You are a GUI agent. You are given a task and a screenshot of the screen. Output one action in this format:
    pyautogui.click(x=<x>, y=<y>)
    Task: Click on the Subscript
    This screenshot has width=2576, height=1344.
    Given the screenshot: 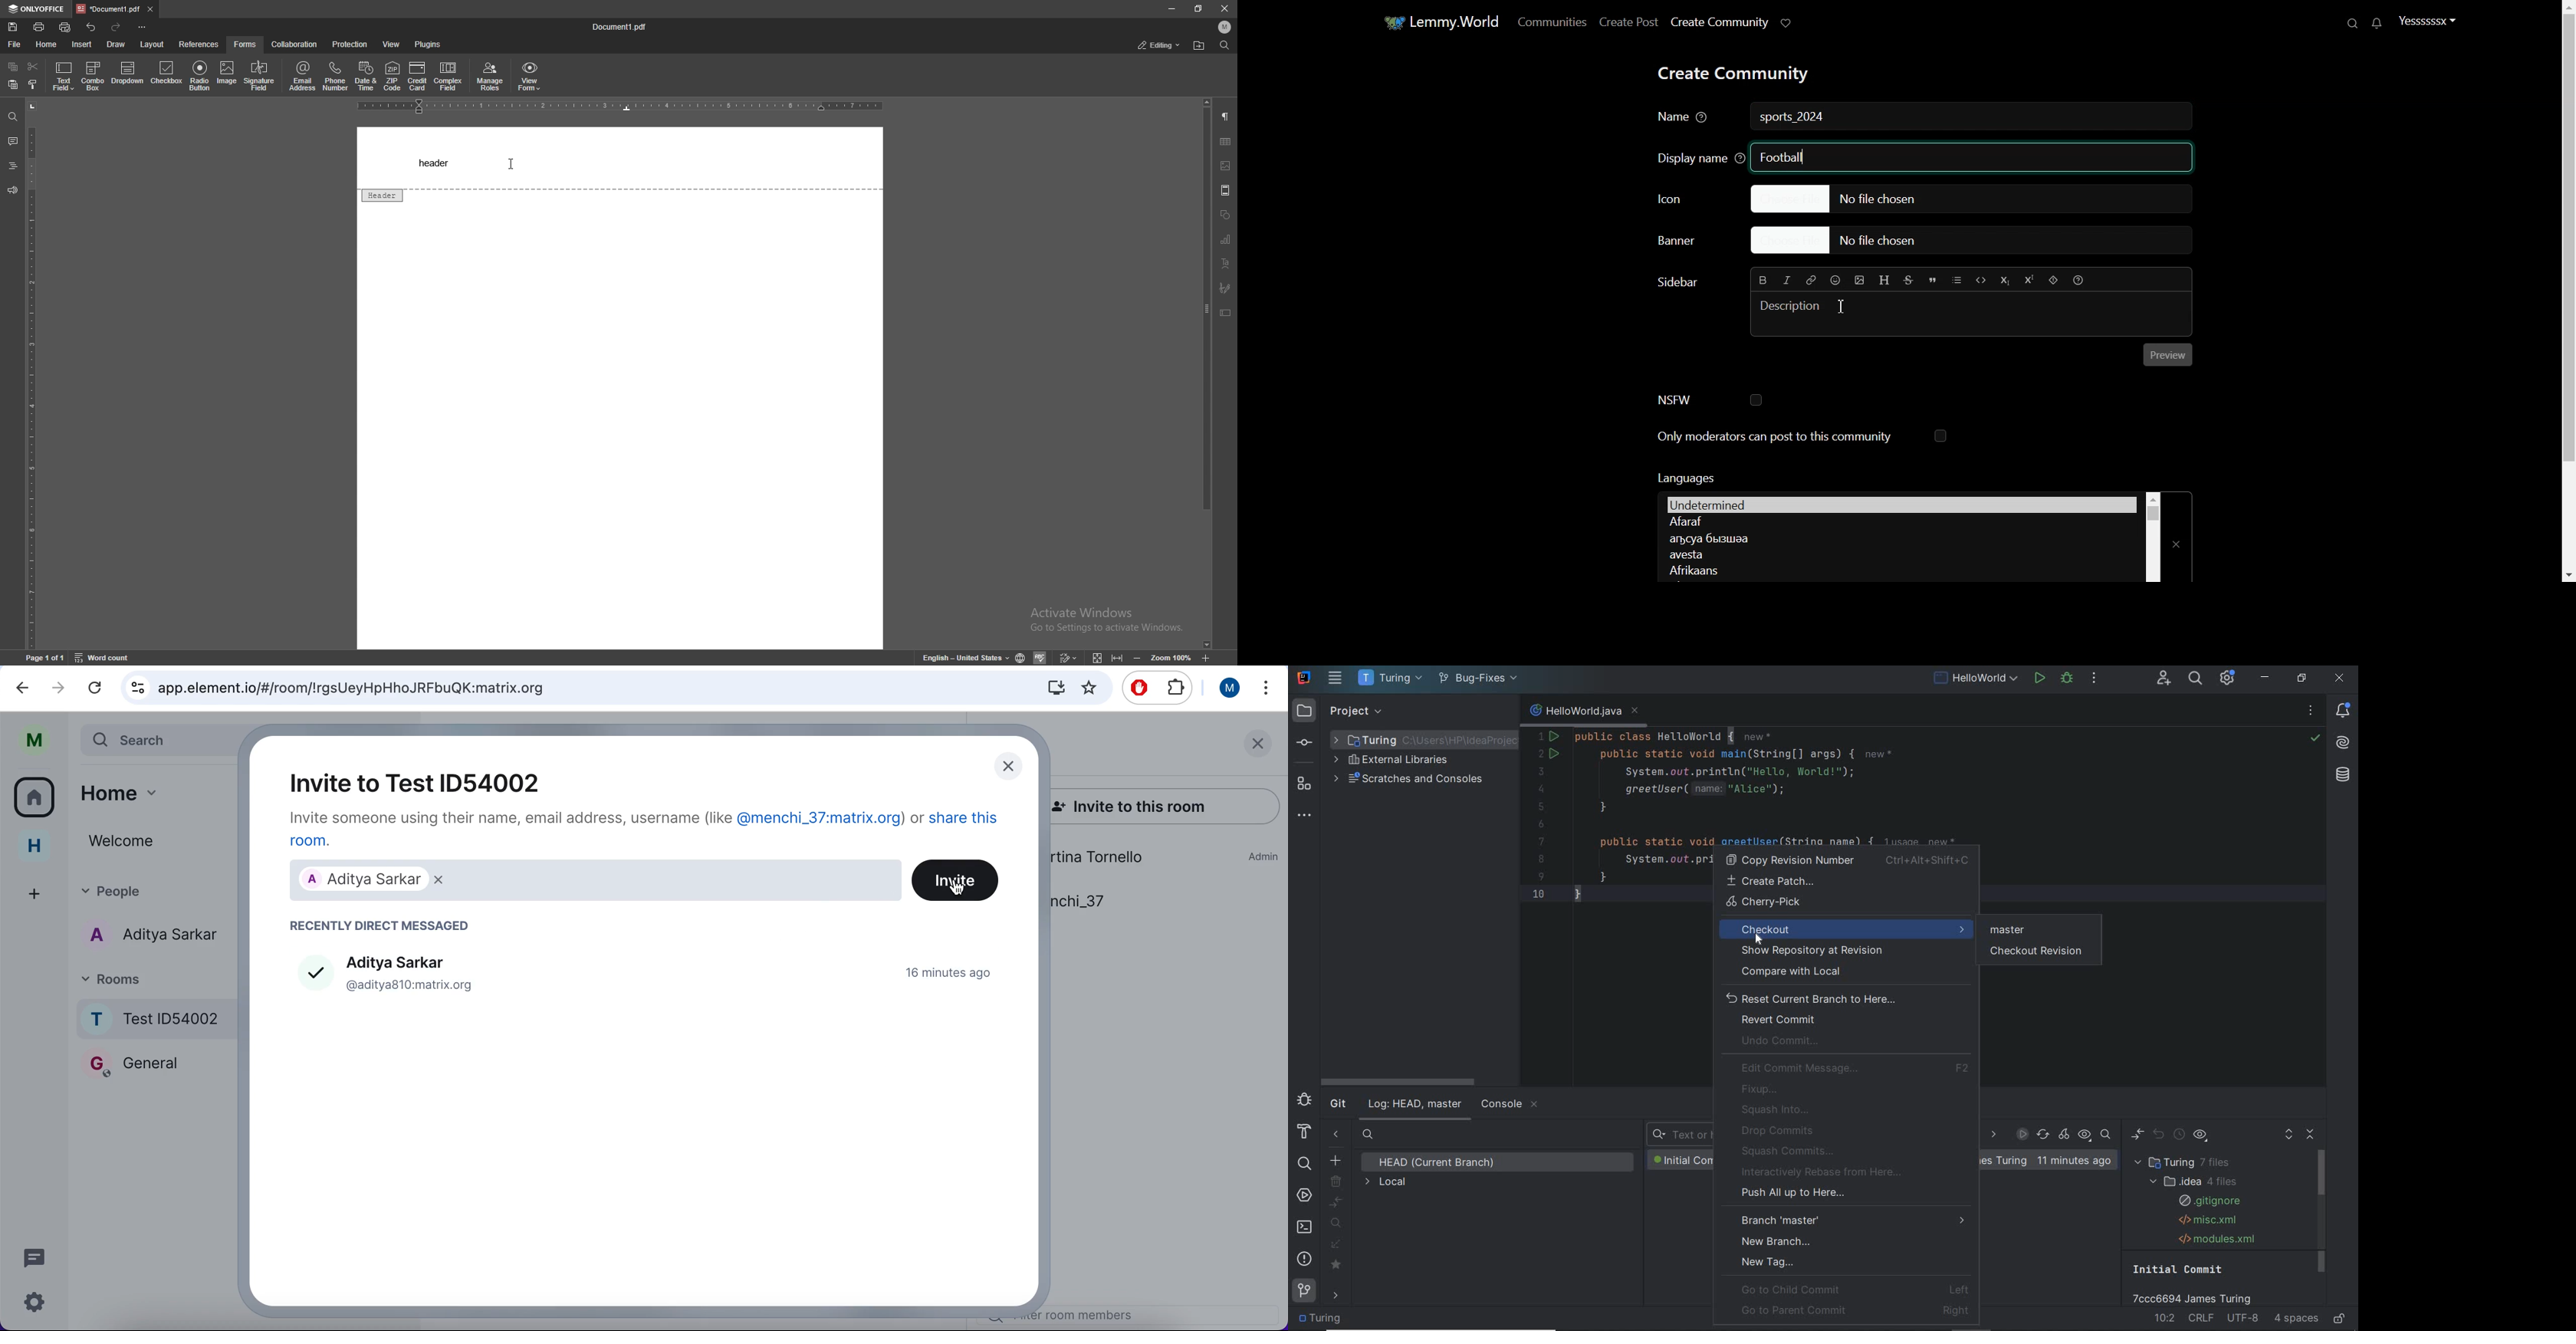 What is the action you would take?
    pyautogui.click(x=2004, y=280)
    